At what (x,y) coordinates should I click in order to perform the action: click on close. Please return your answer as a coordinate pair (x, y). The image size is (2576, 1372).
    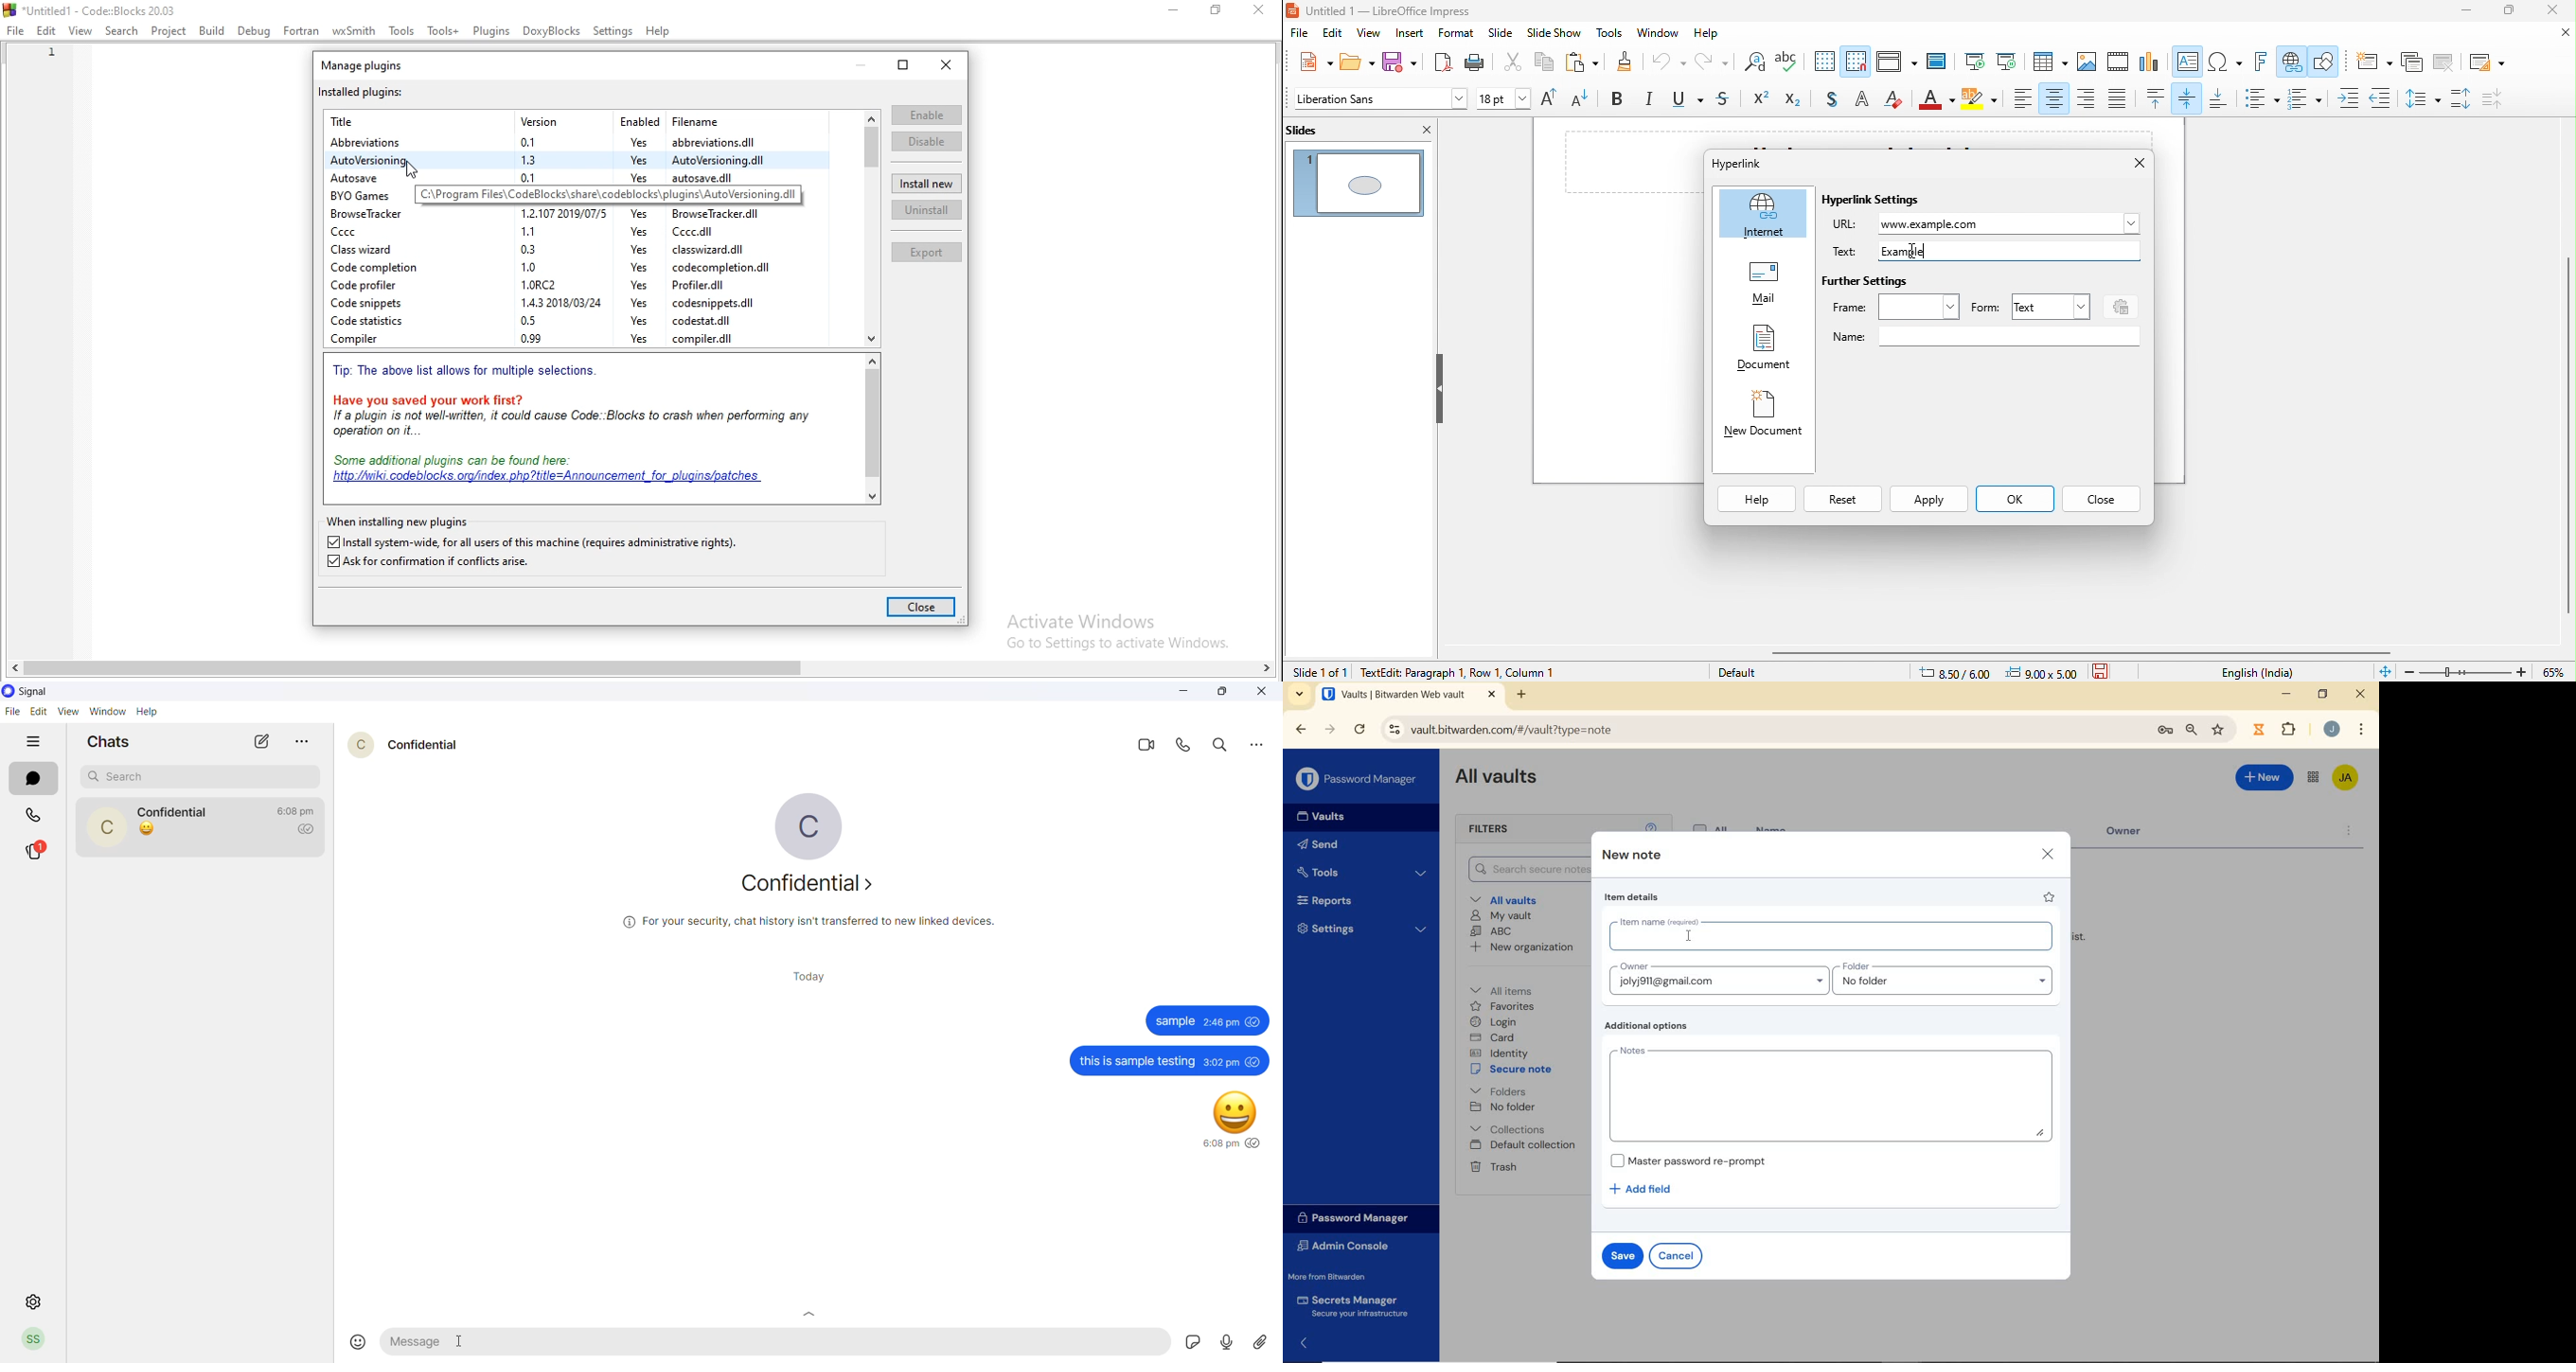
    Looking at the image, I should click on (2131, 164).